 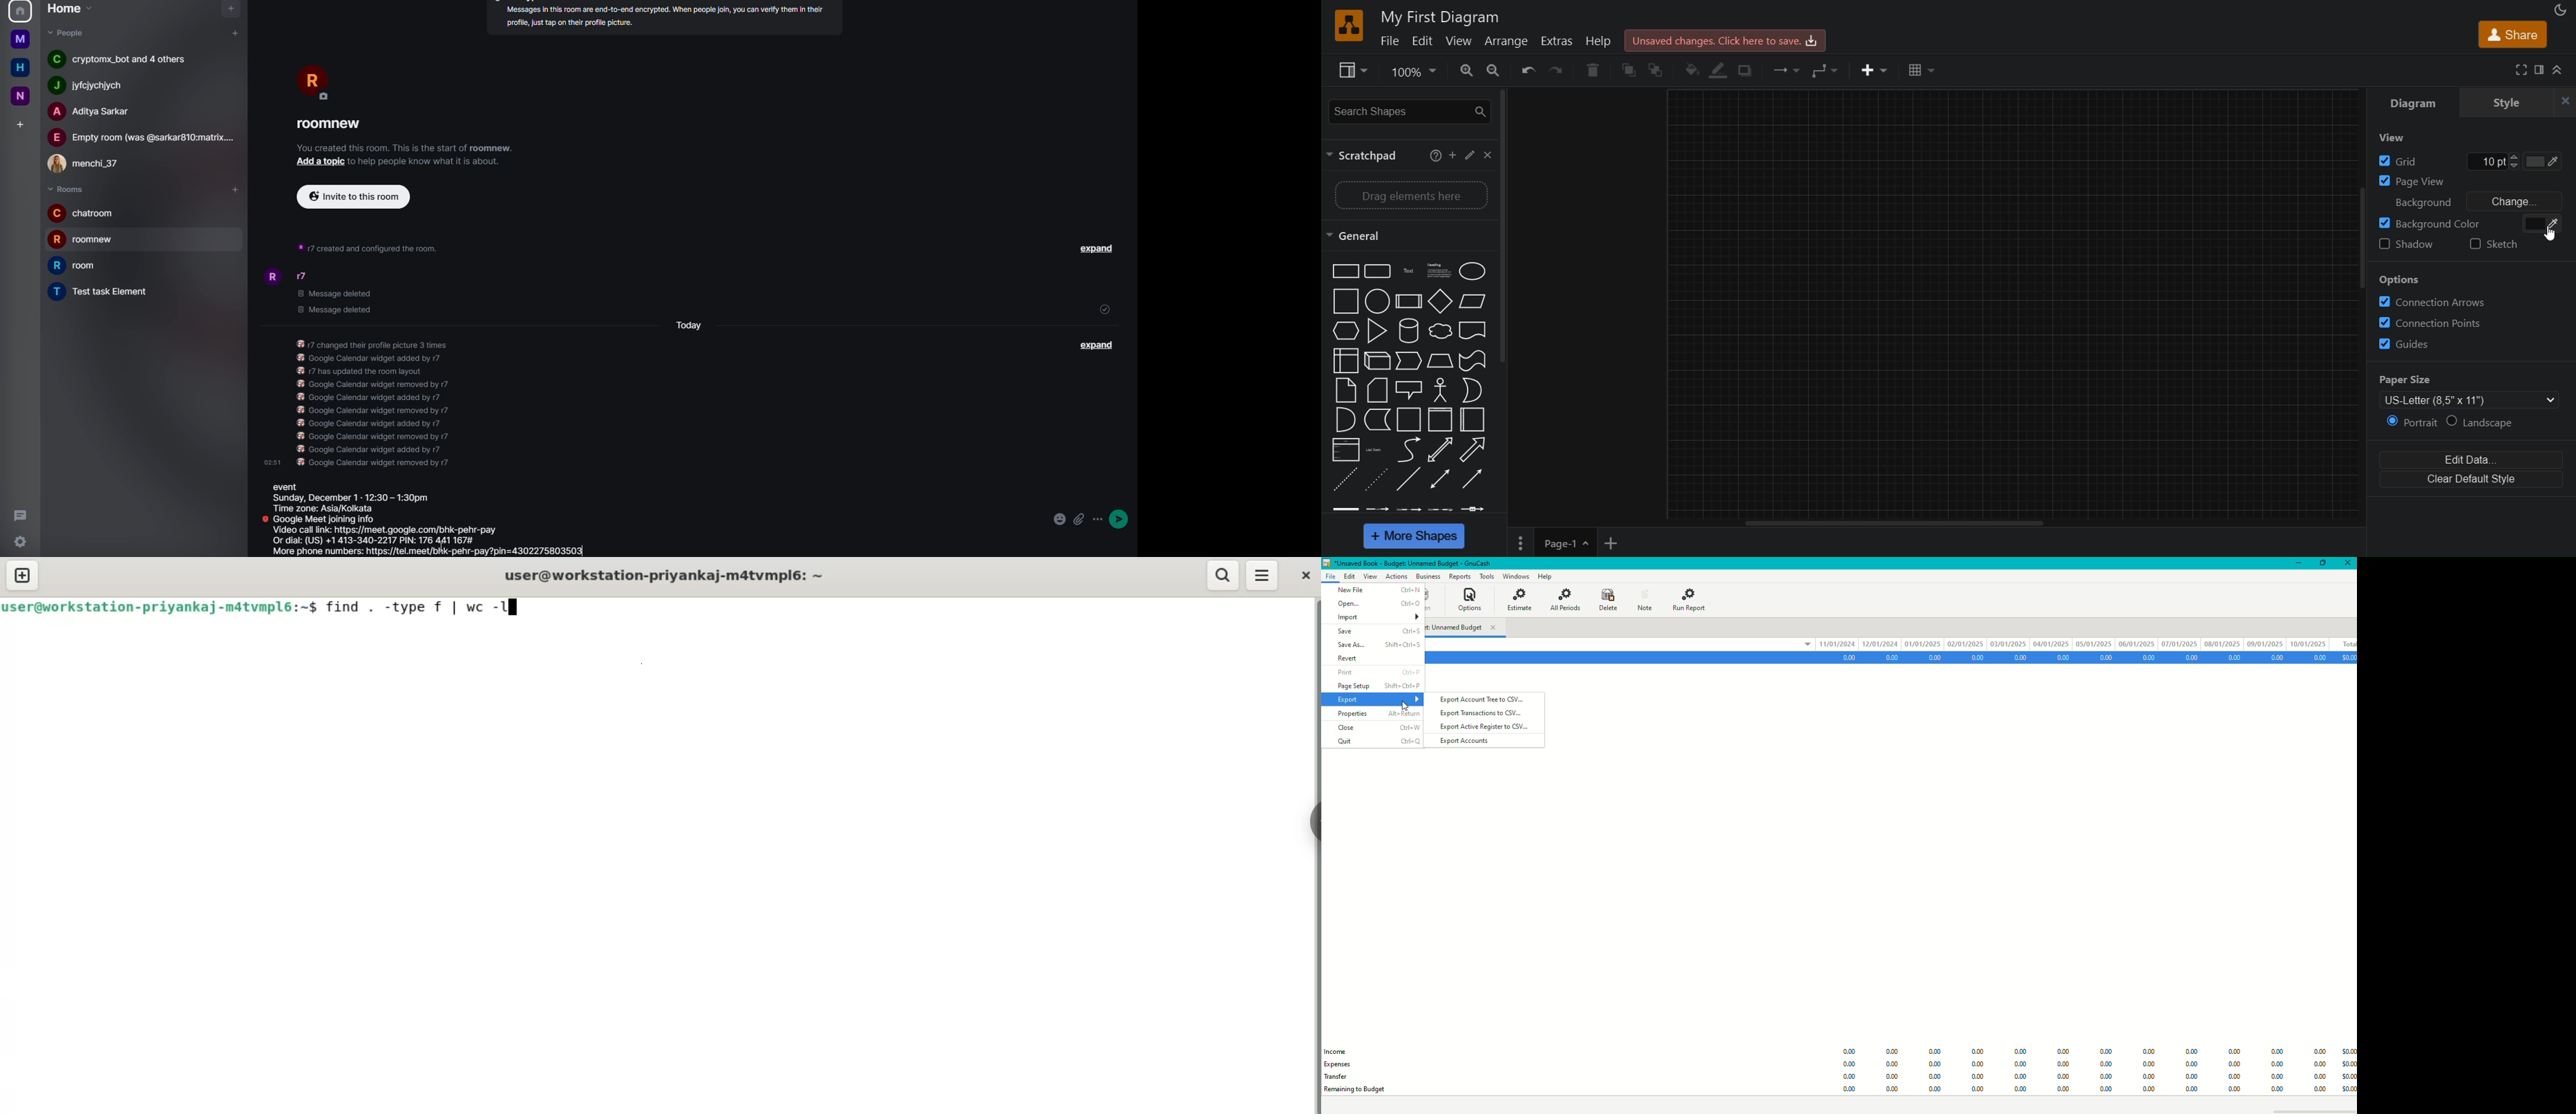 I want to click on Note, so click(x=1646, y=598).